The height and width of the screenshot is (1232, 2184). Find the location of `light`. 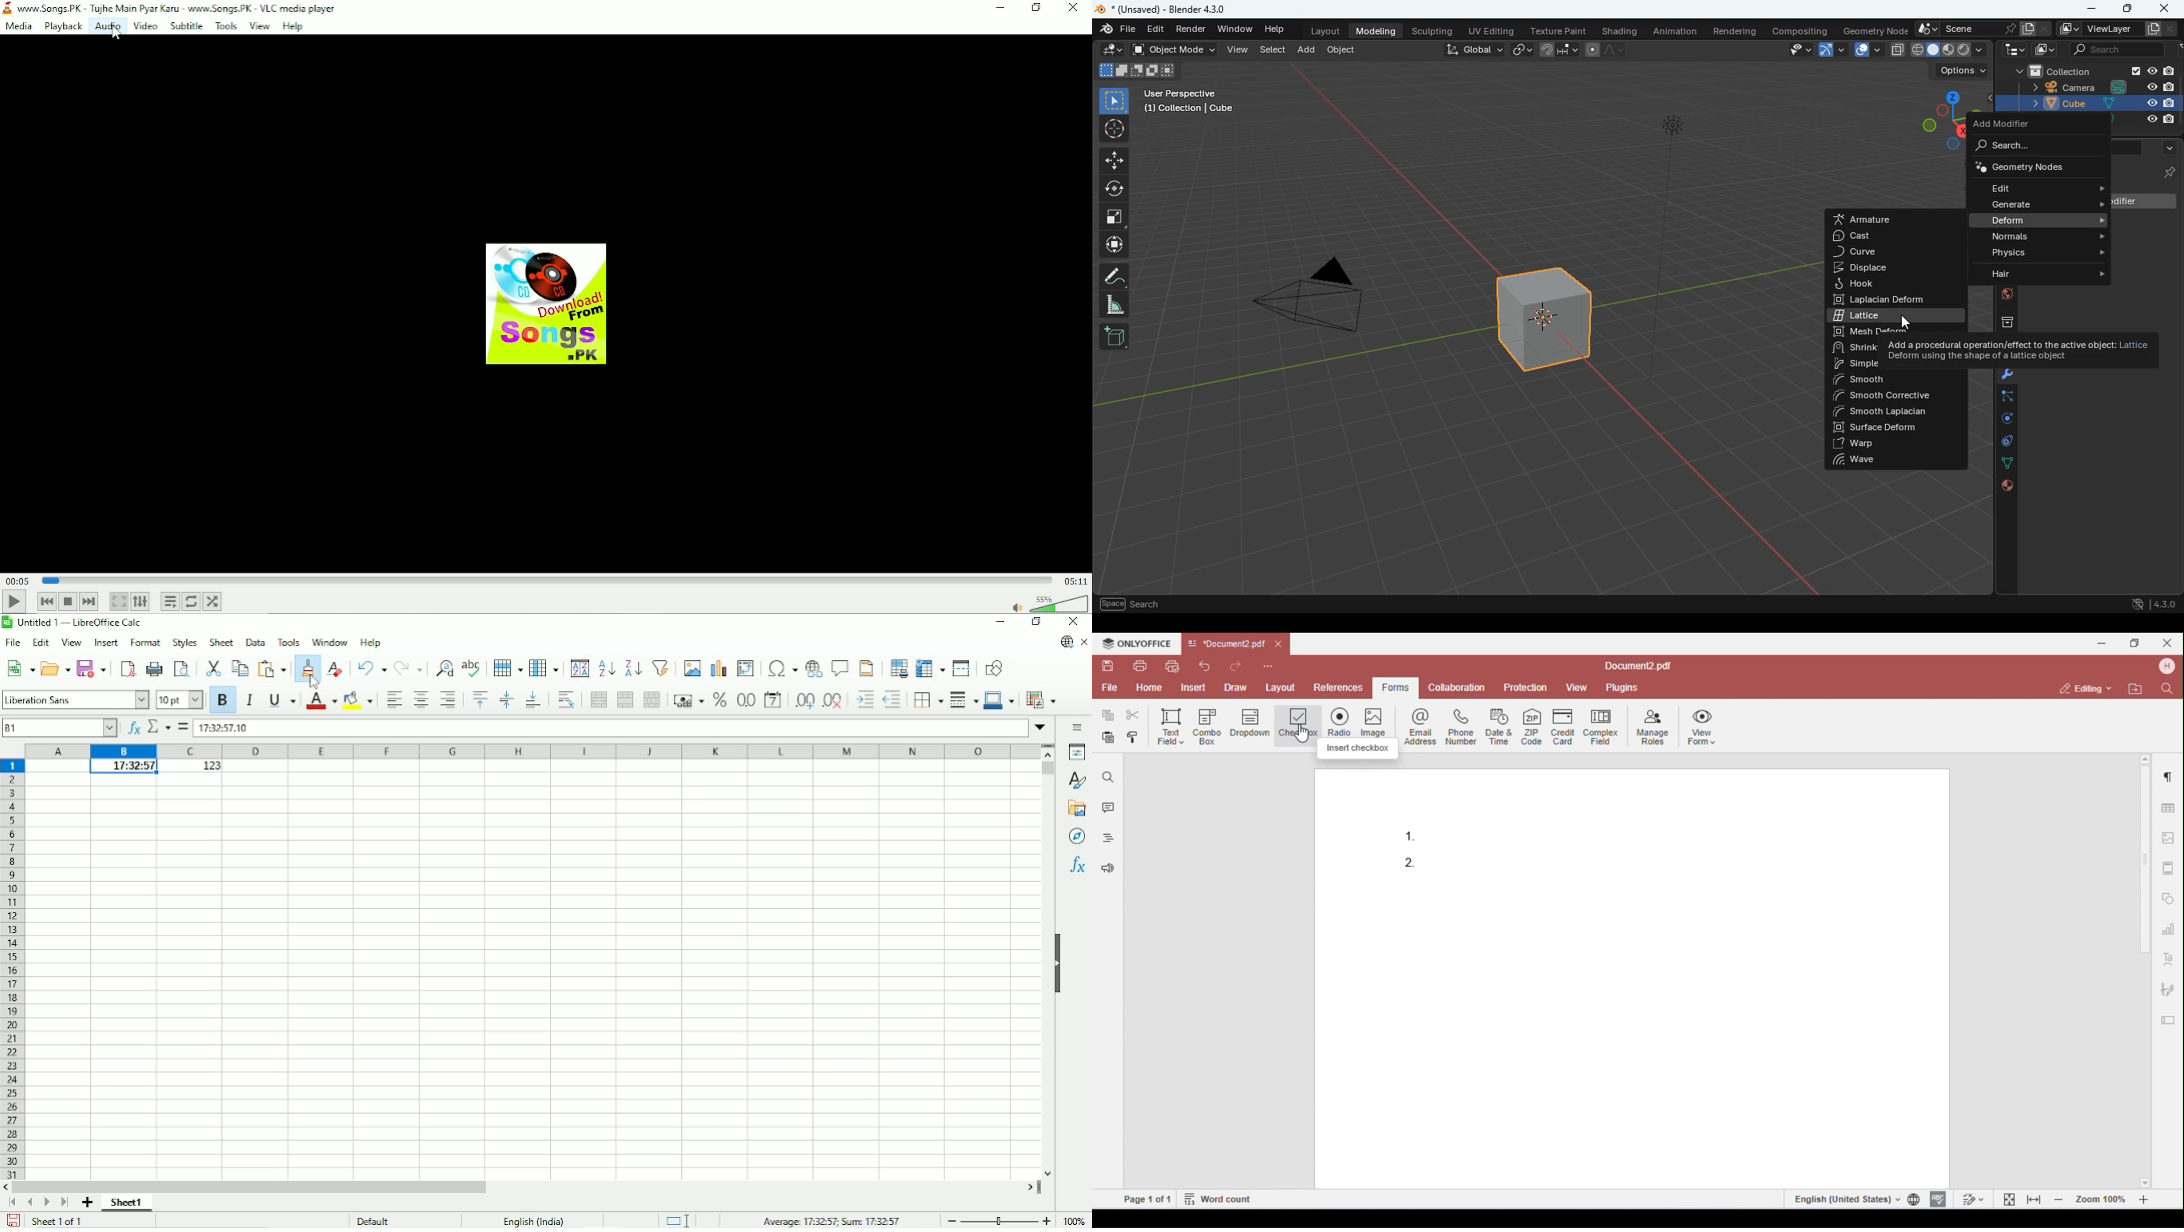

light is located at coordinates (1673, 173).